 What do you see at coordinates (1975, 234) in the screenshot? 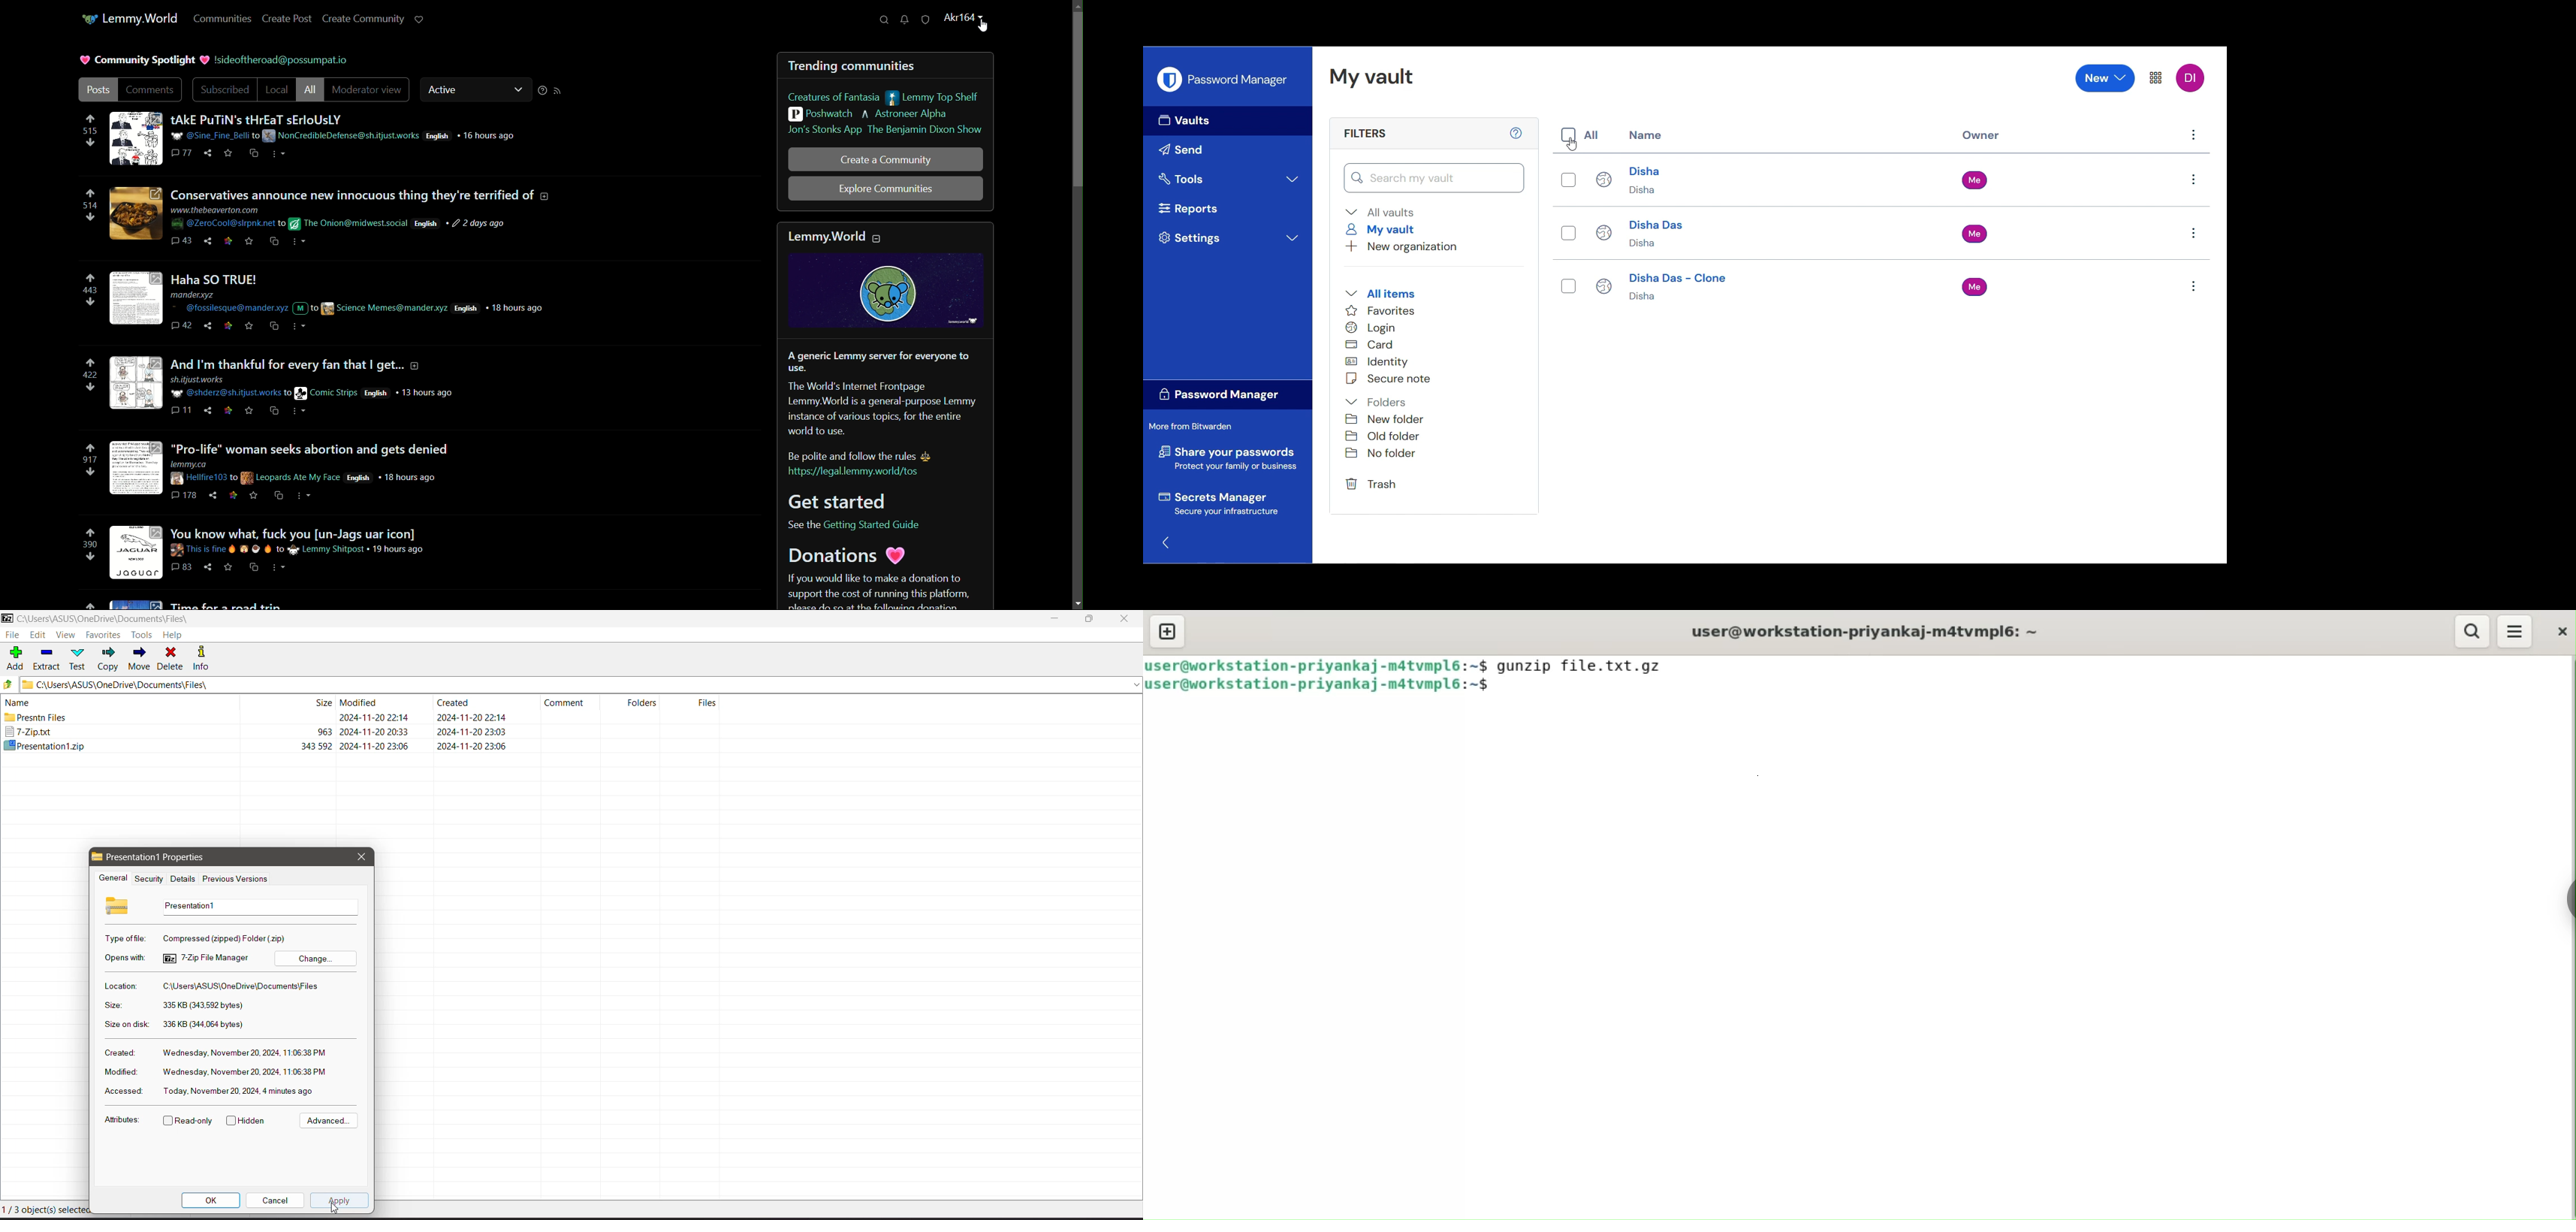
I see `Me` at bounding box center [1975, 234].